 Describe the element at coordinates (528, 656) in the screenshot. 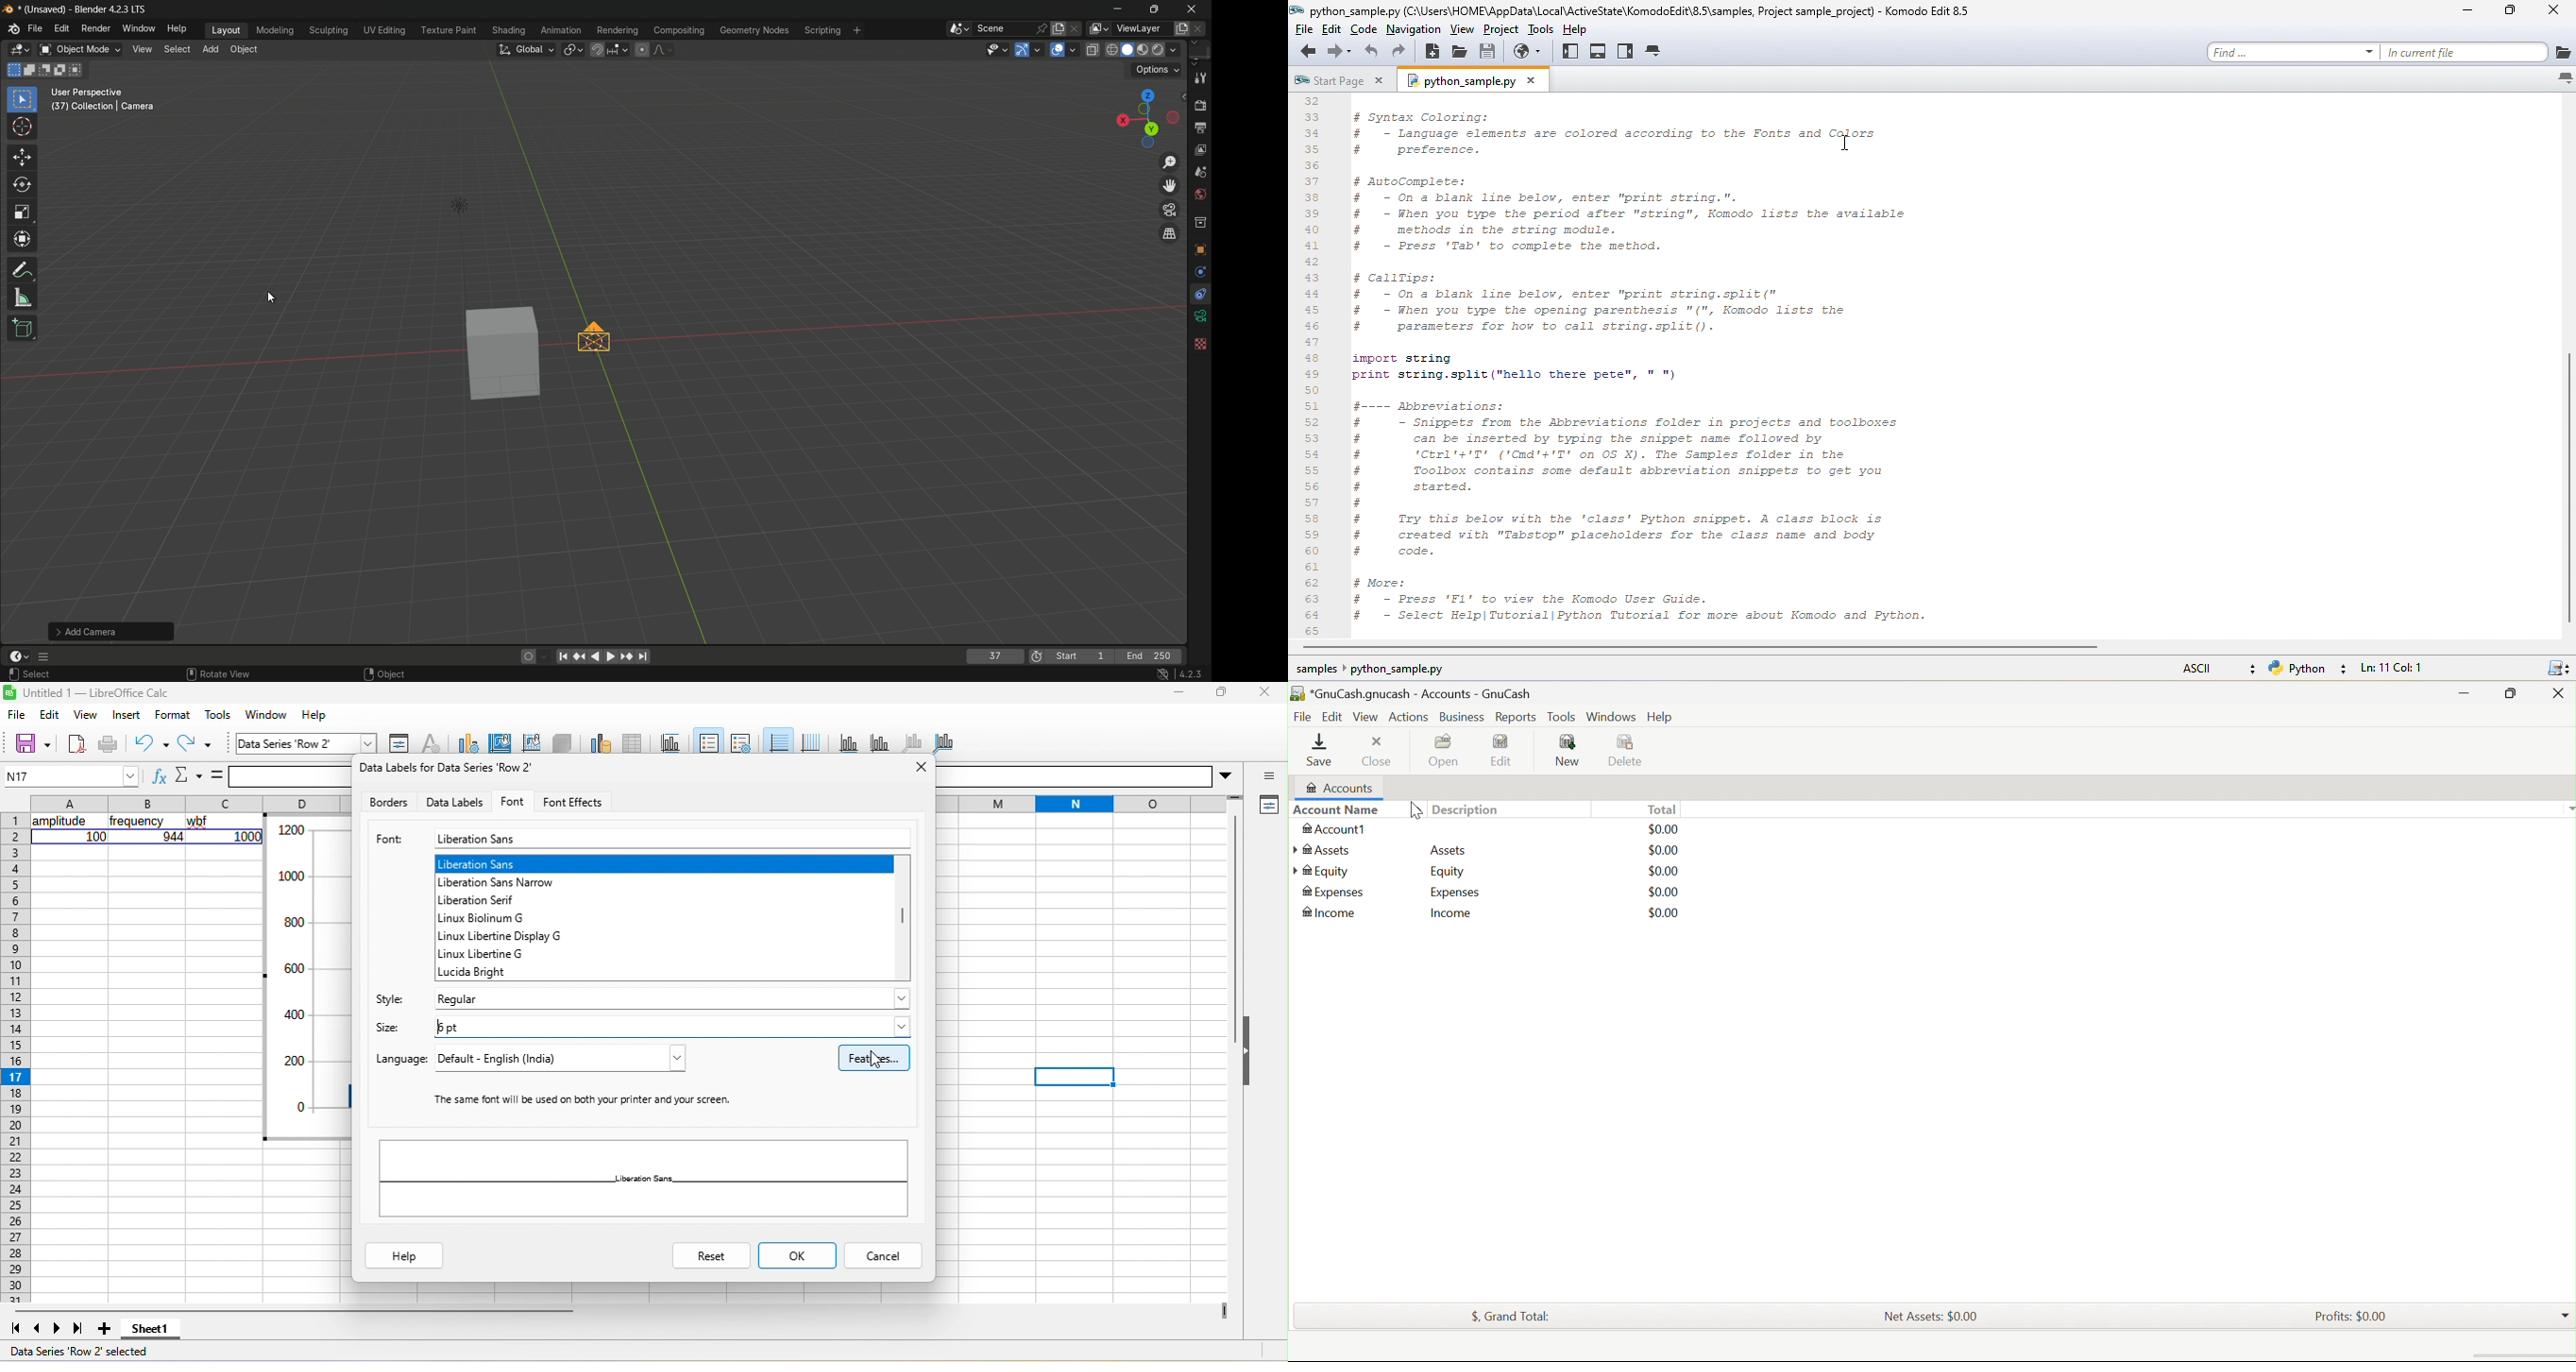

I see `auto keying` at that location.